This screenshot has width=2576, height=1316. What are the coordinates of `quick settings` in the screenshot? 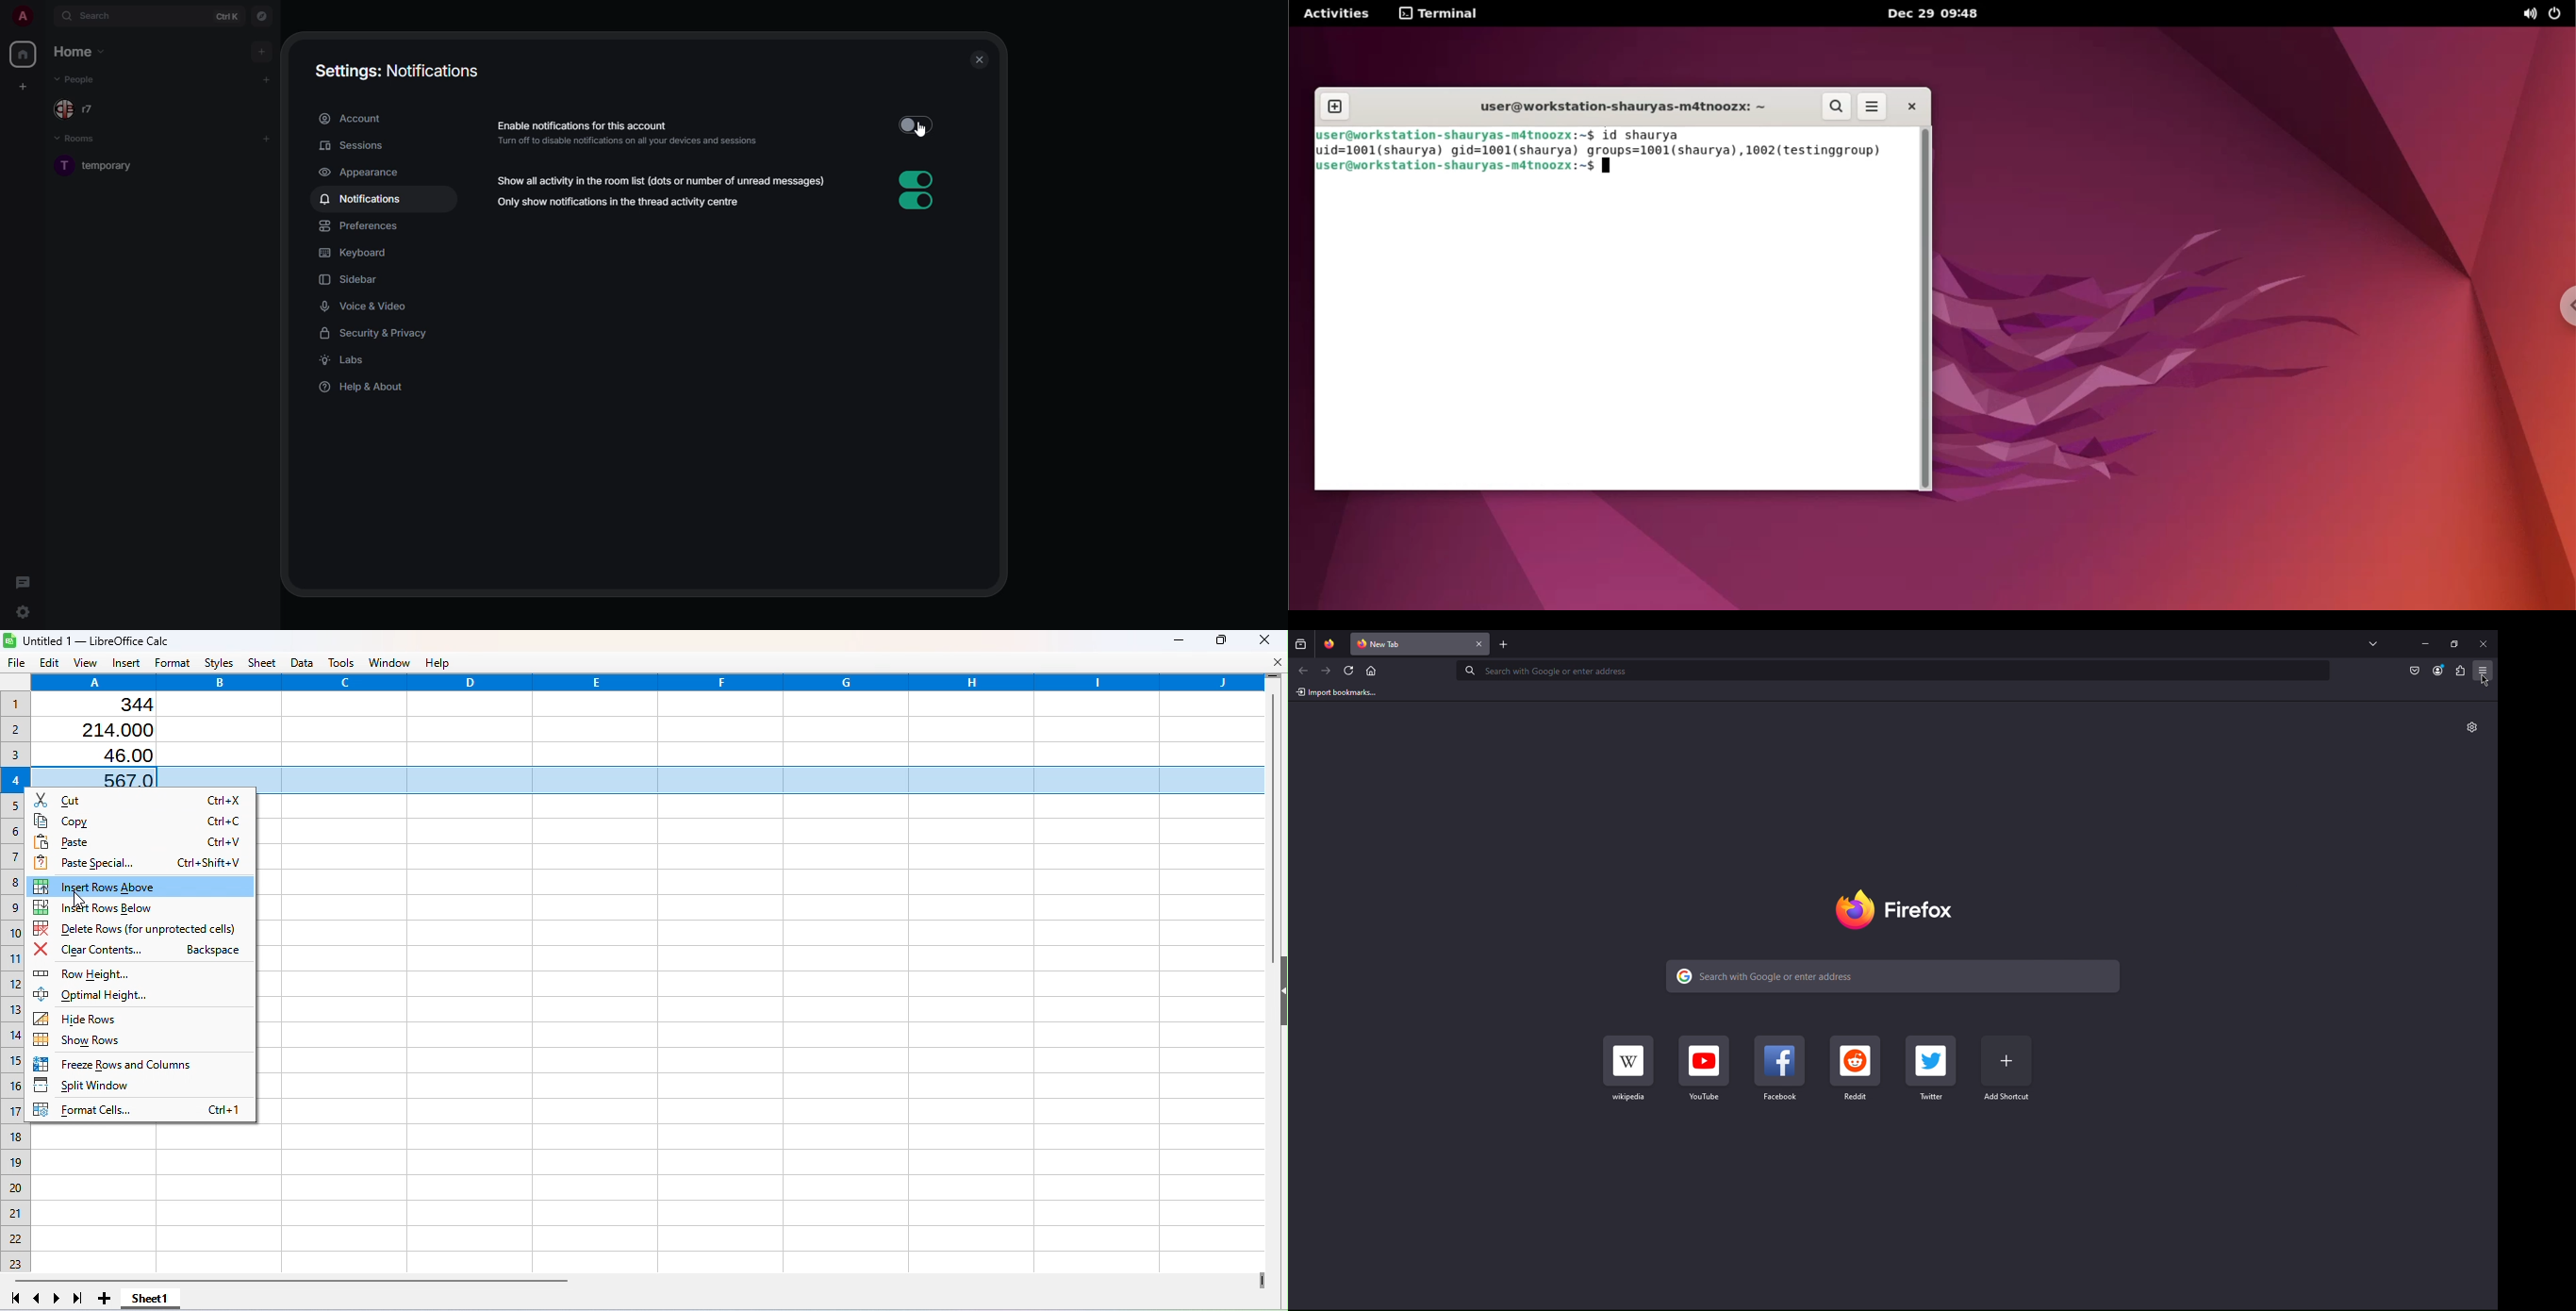 It's located at (23, 612).